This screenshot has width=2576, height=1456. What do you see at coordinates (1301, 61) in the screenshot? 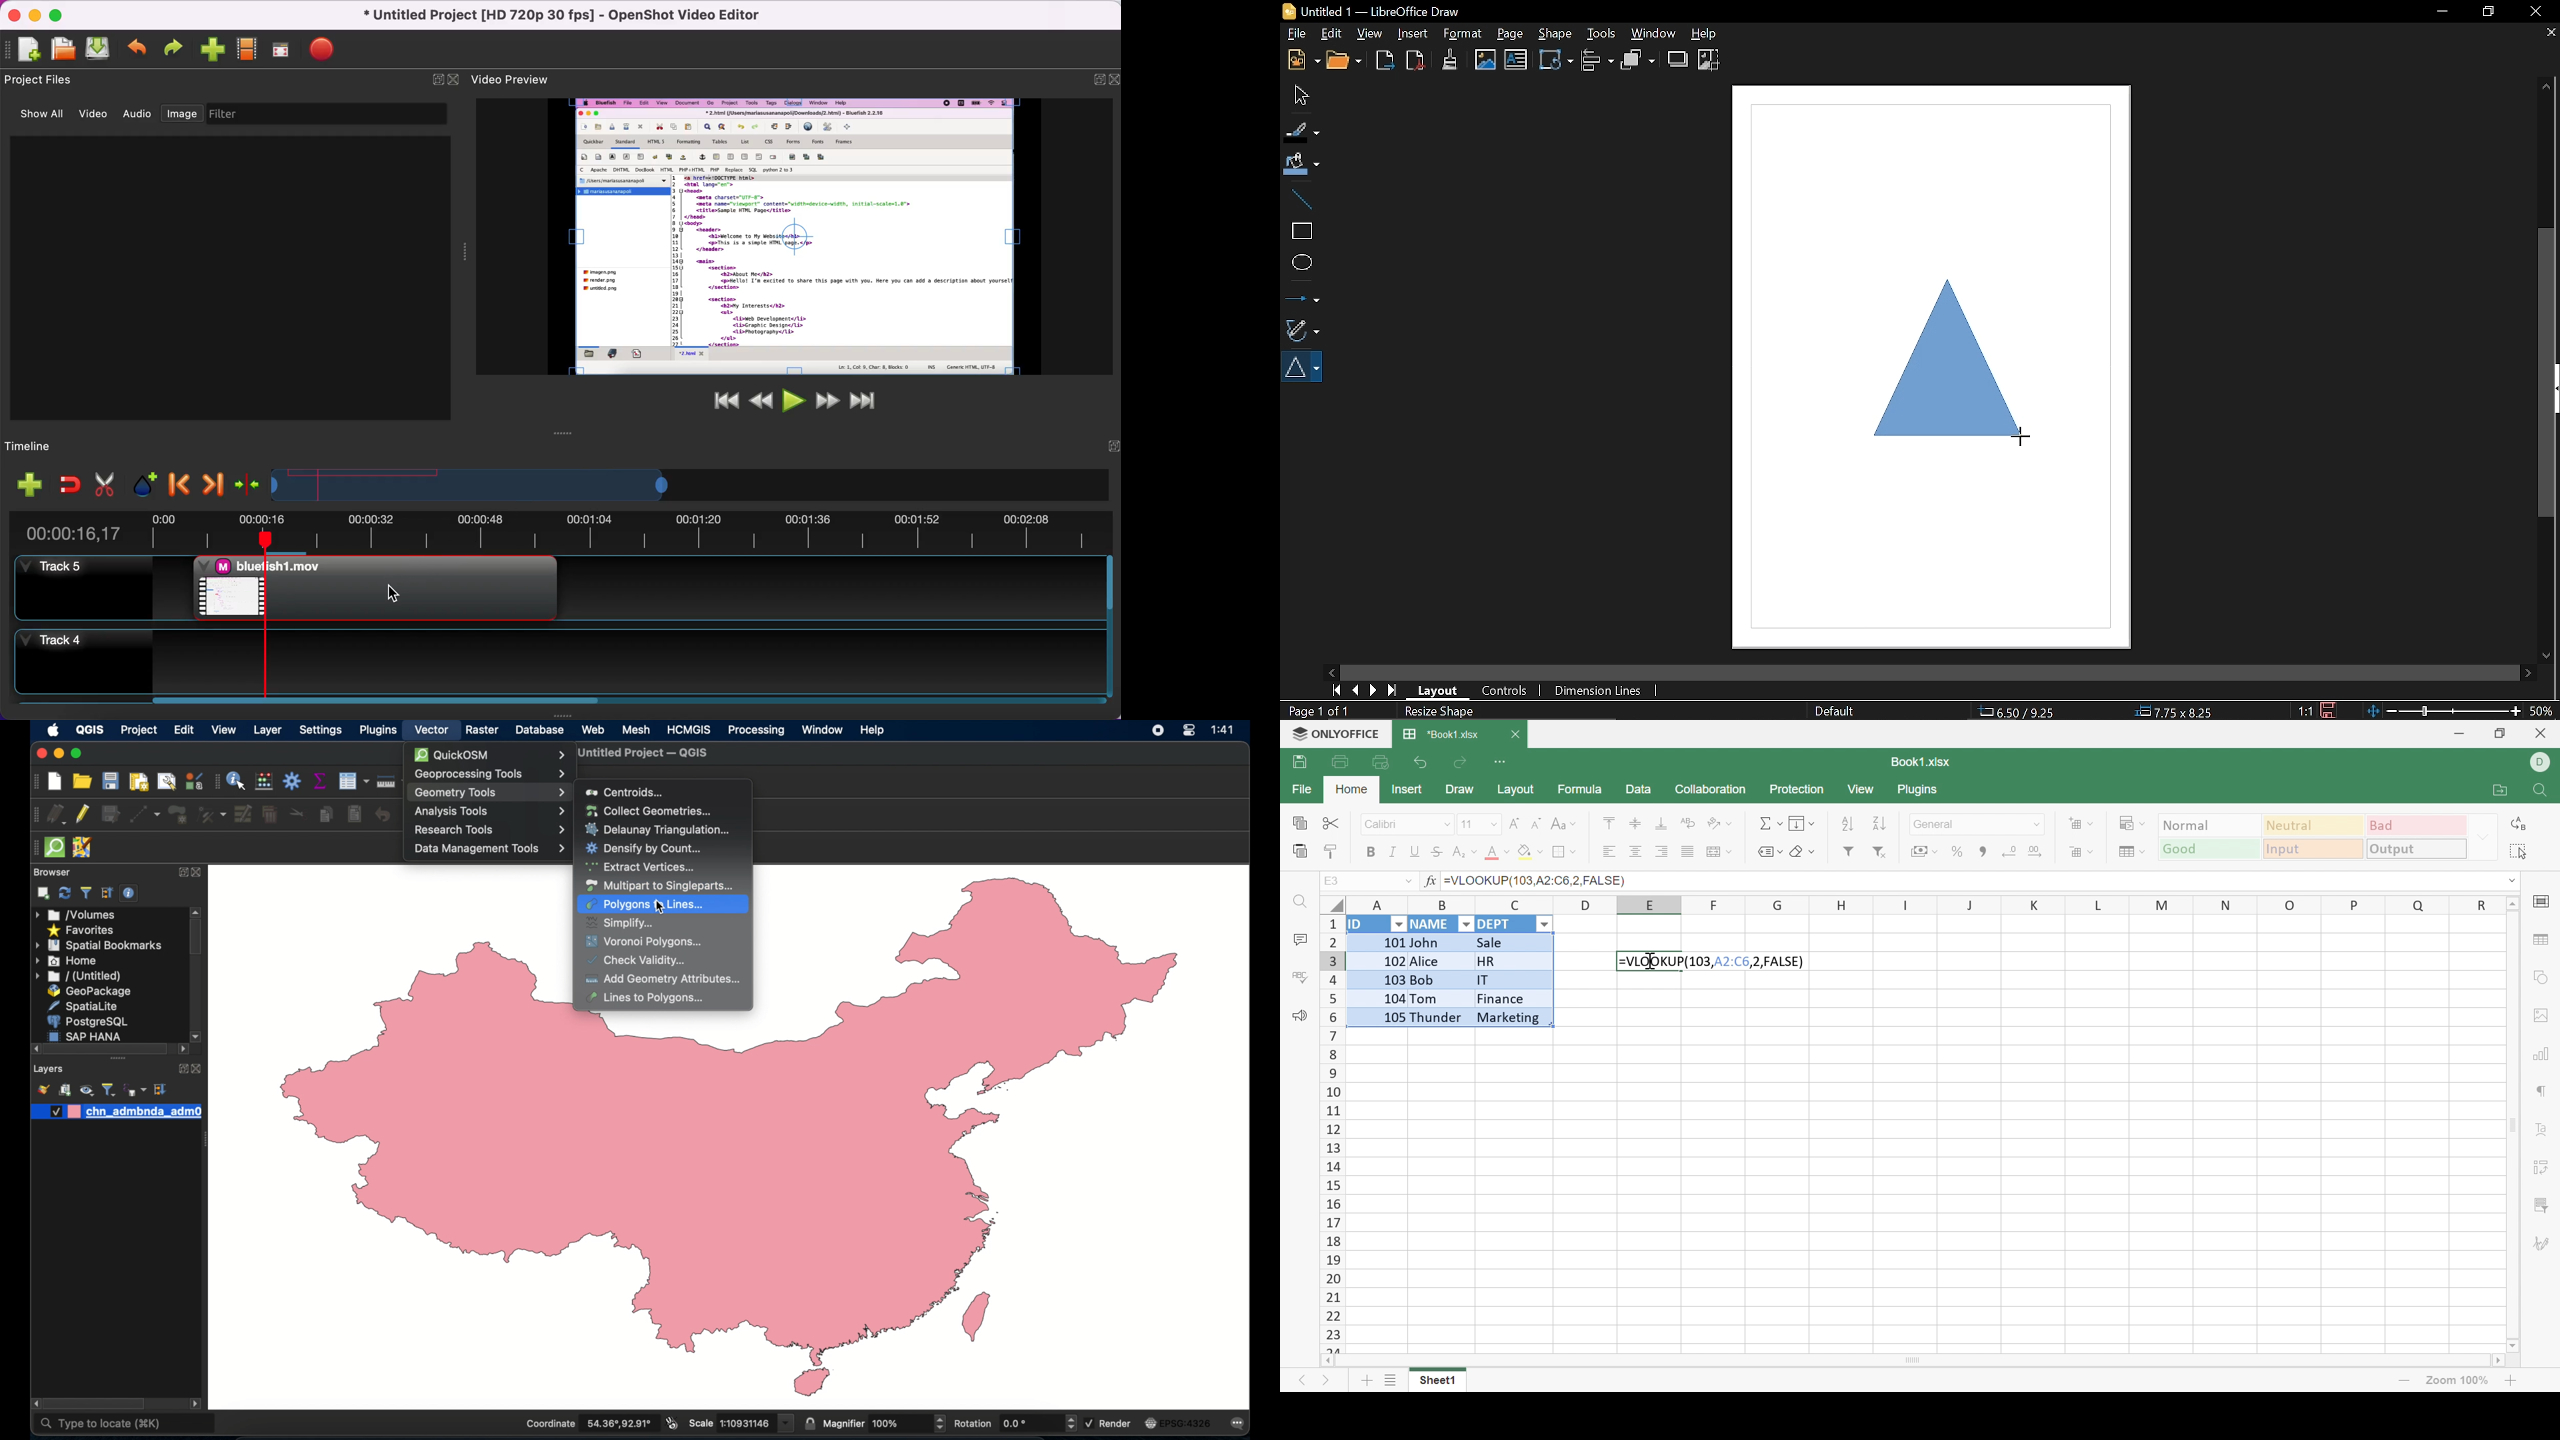
I see `New` at bounding box center [1301, 61].